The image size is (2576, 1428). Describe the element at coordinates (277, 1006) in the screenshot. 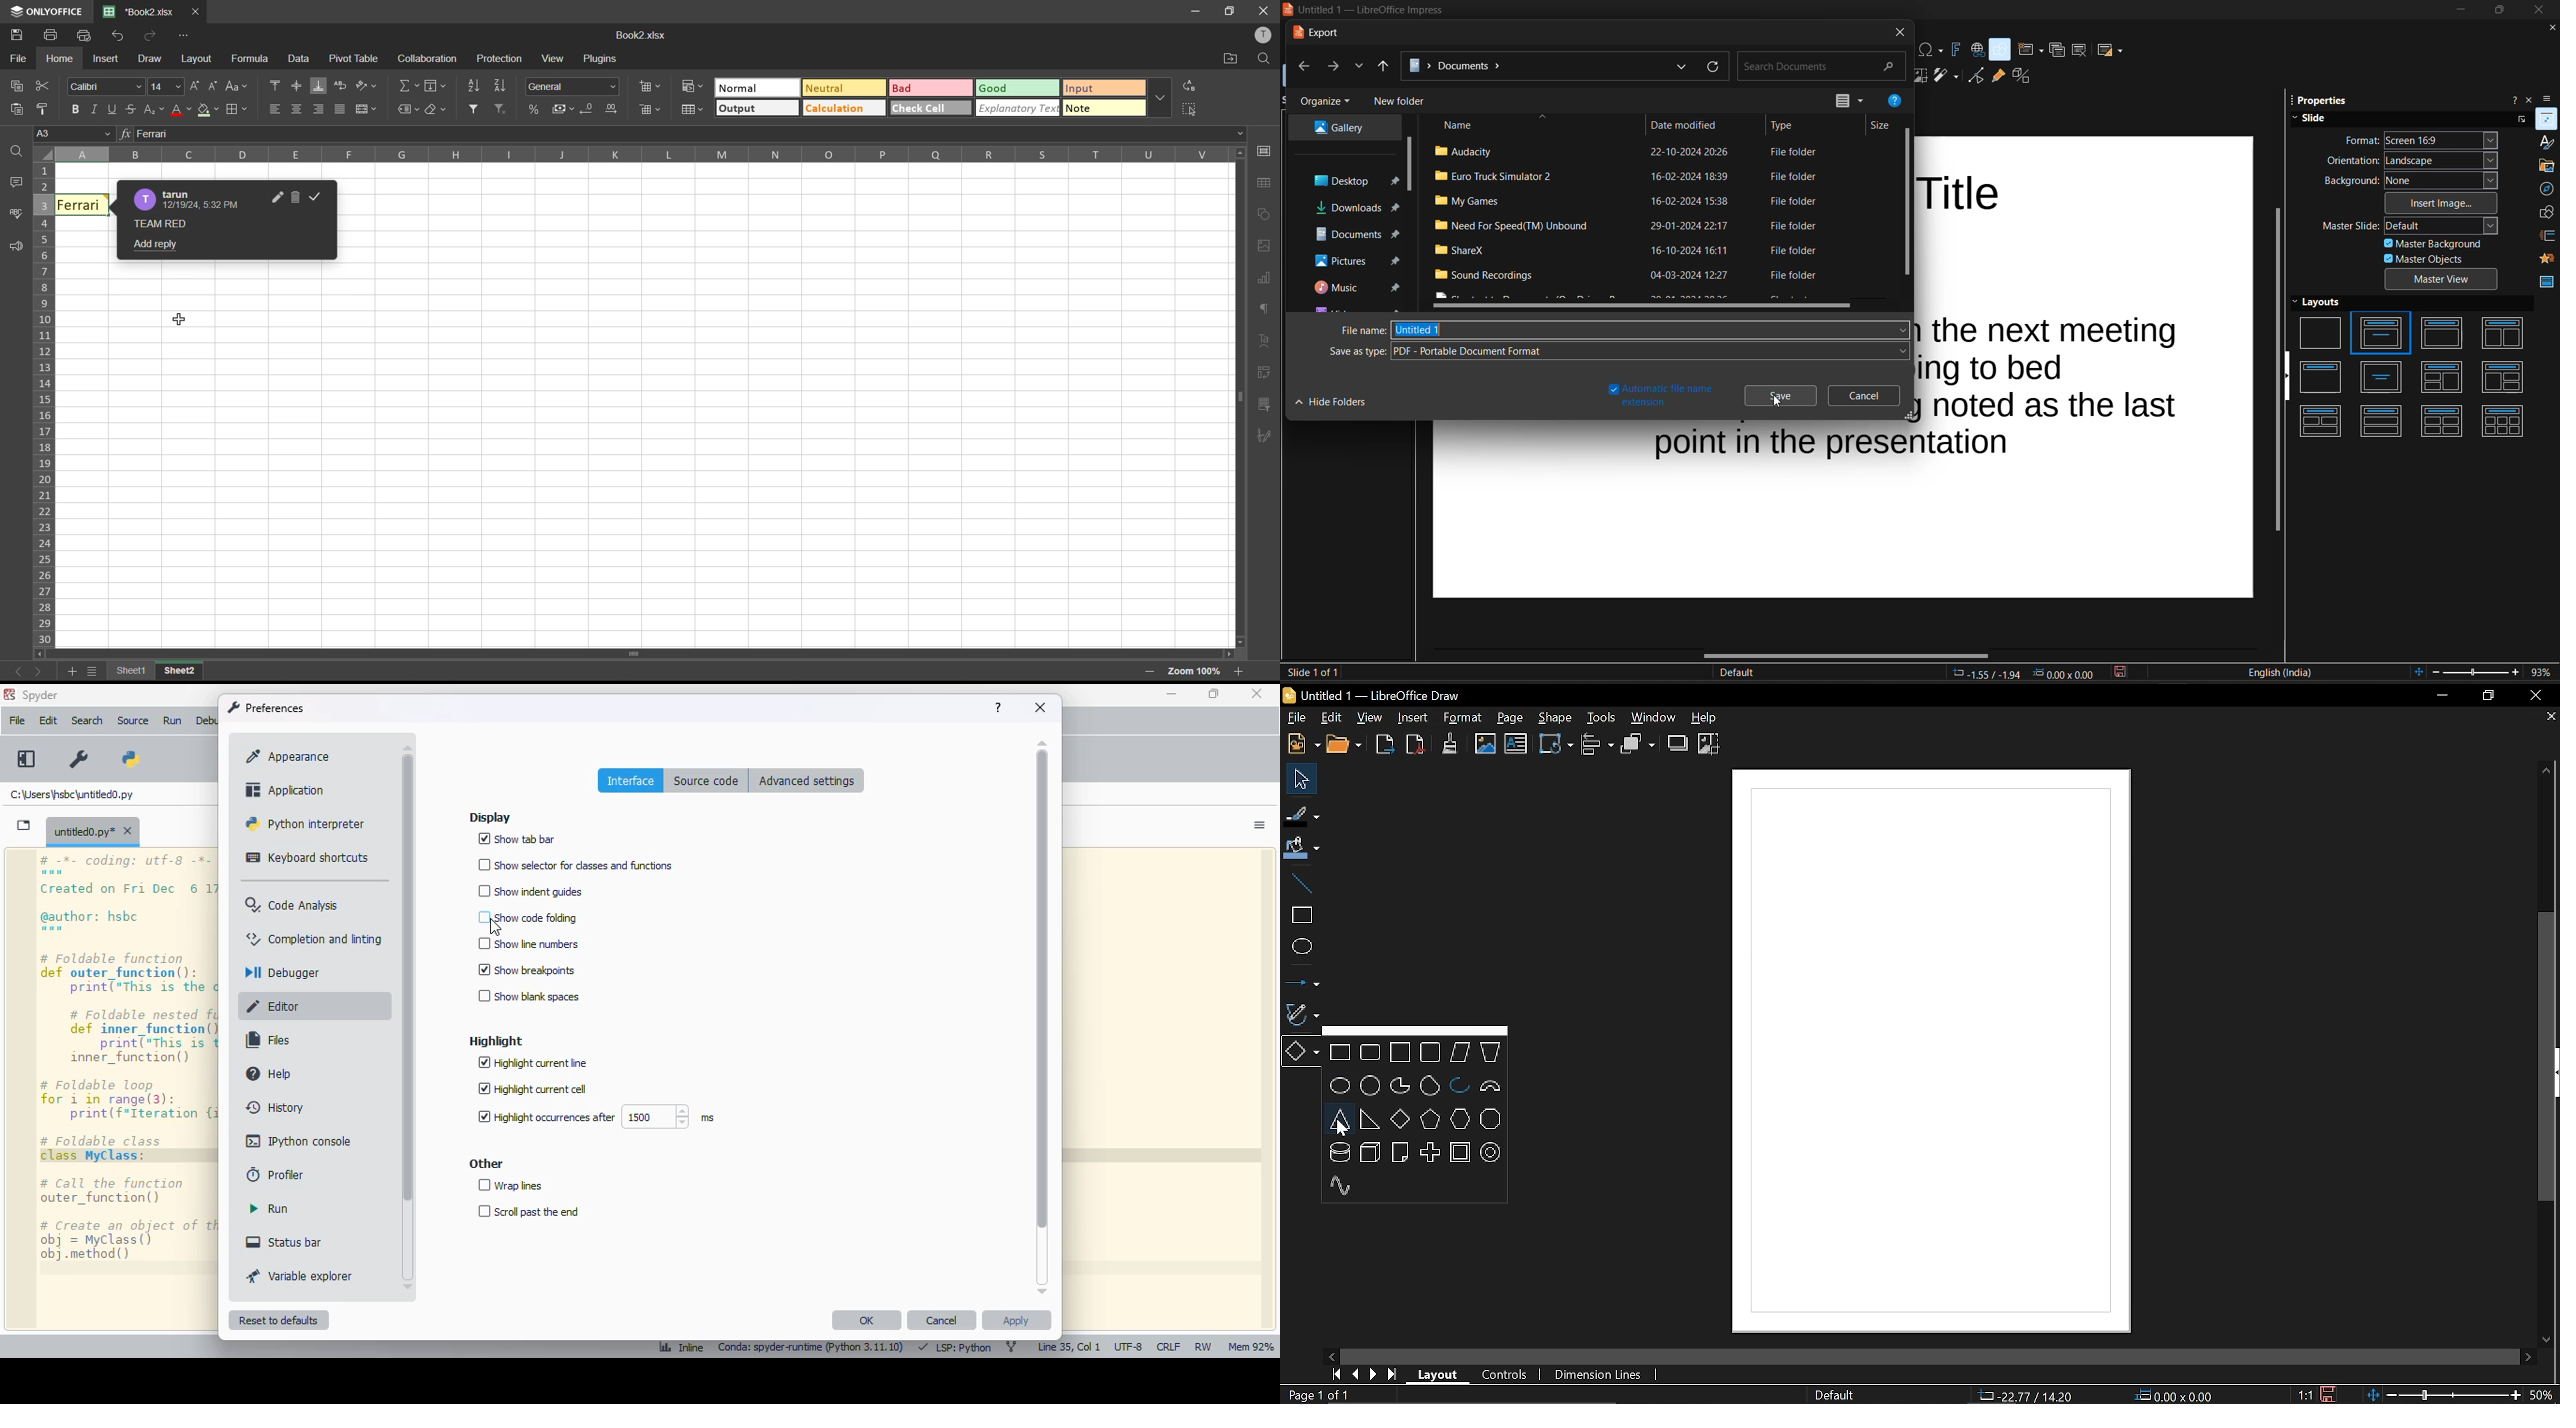

I see `editor` at that location.